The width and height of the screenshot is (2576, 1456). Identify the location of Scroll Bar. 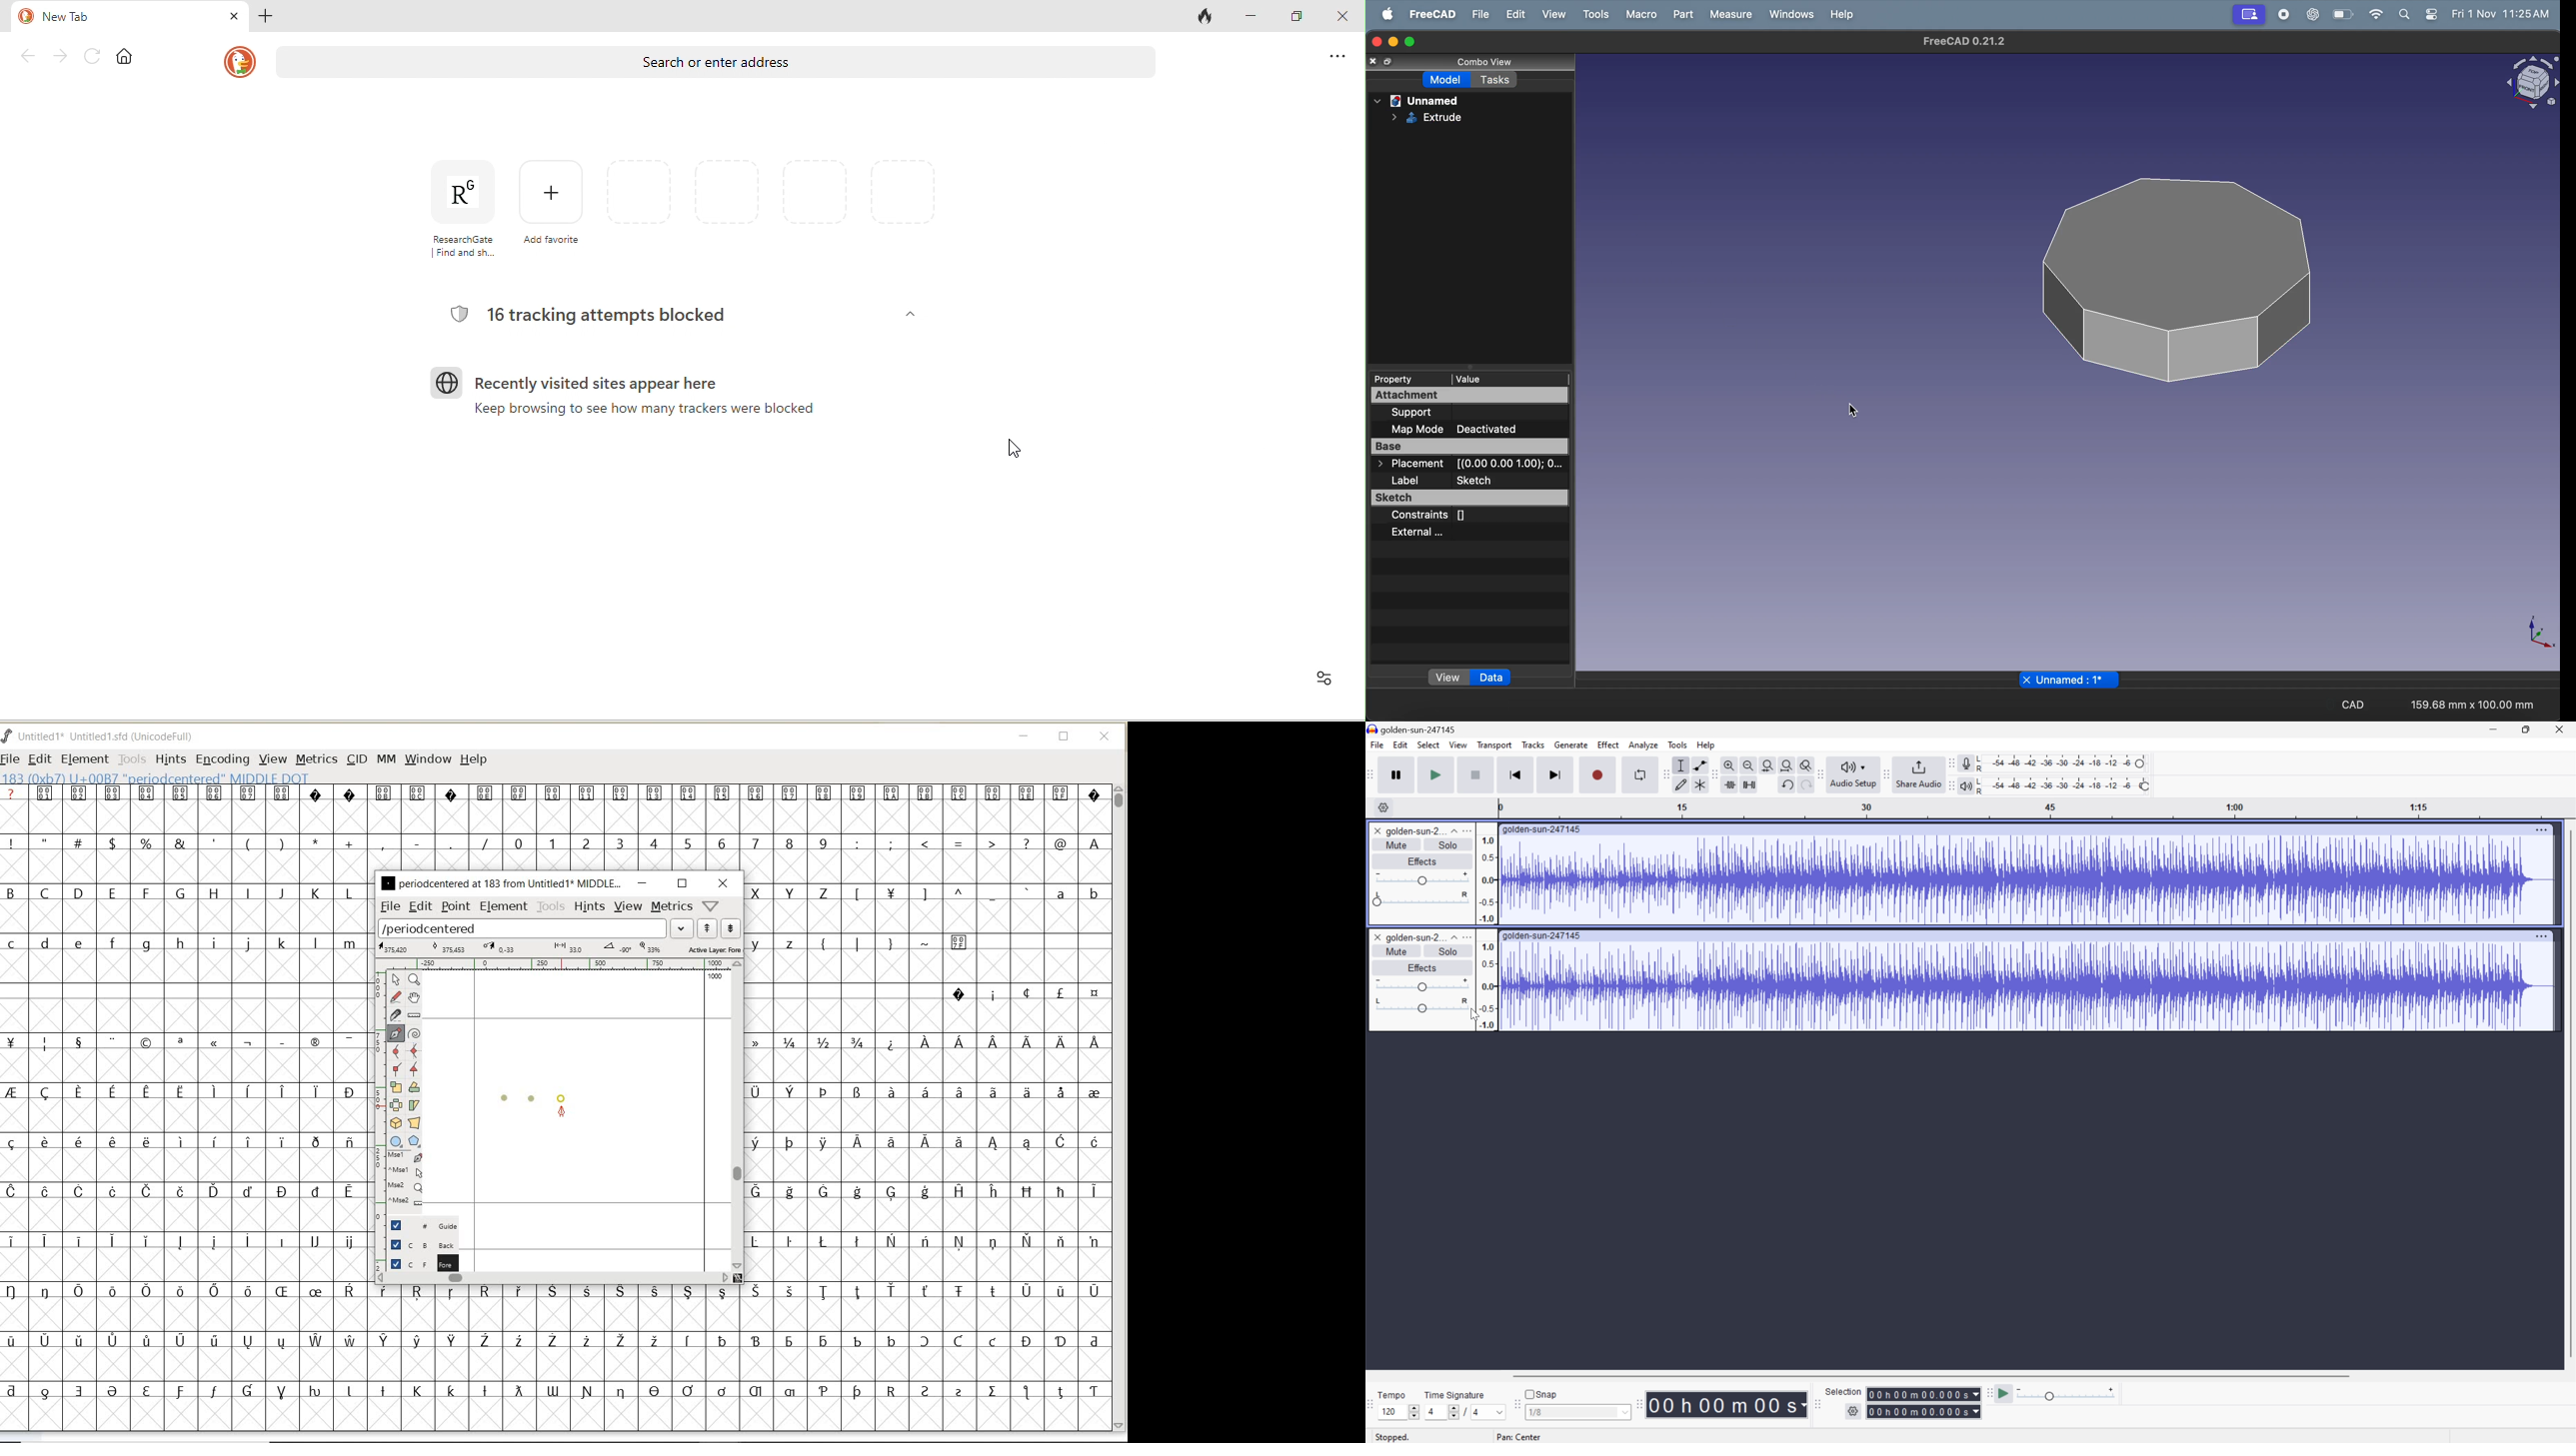
(1933, 1375).